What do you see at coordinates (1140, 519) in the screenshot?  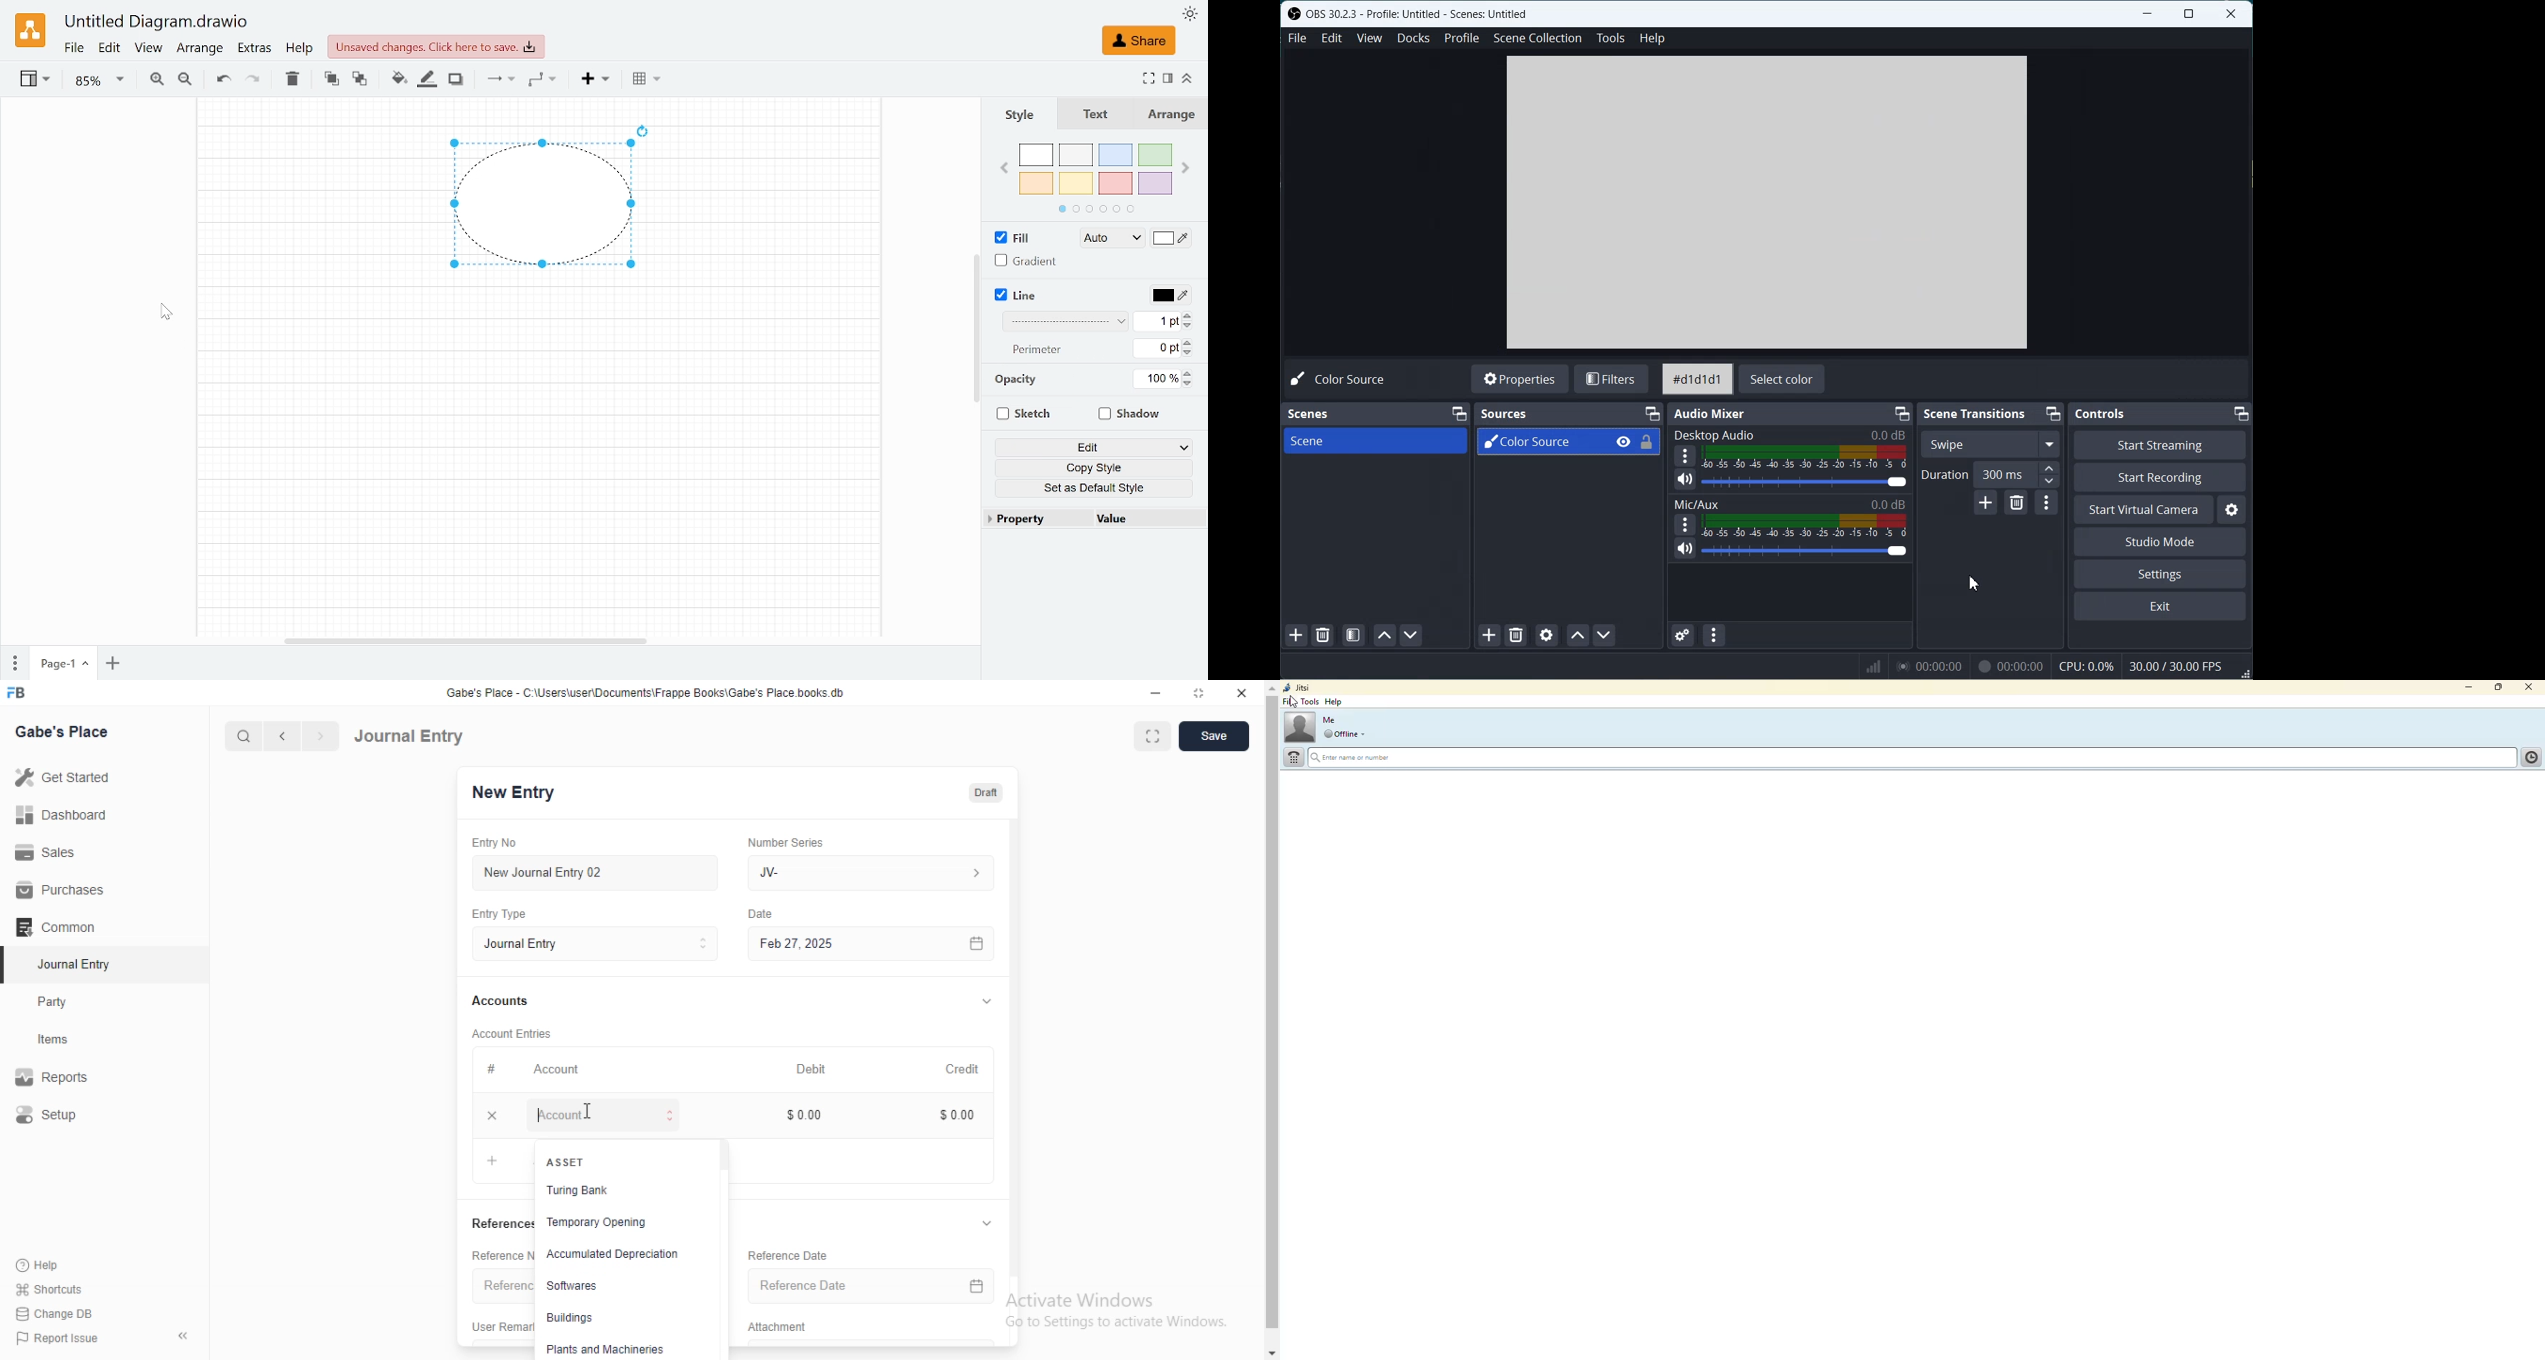 I see `Value` at bounding box center [1140, 519].